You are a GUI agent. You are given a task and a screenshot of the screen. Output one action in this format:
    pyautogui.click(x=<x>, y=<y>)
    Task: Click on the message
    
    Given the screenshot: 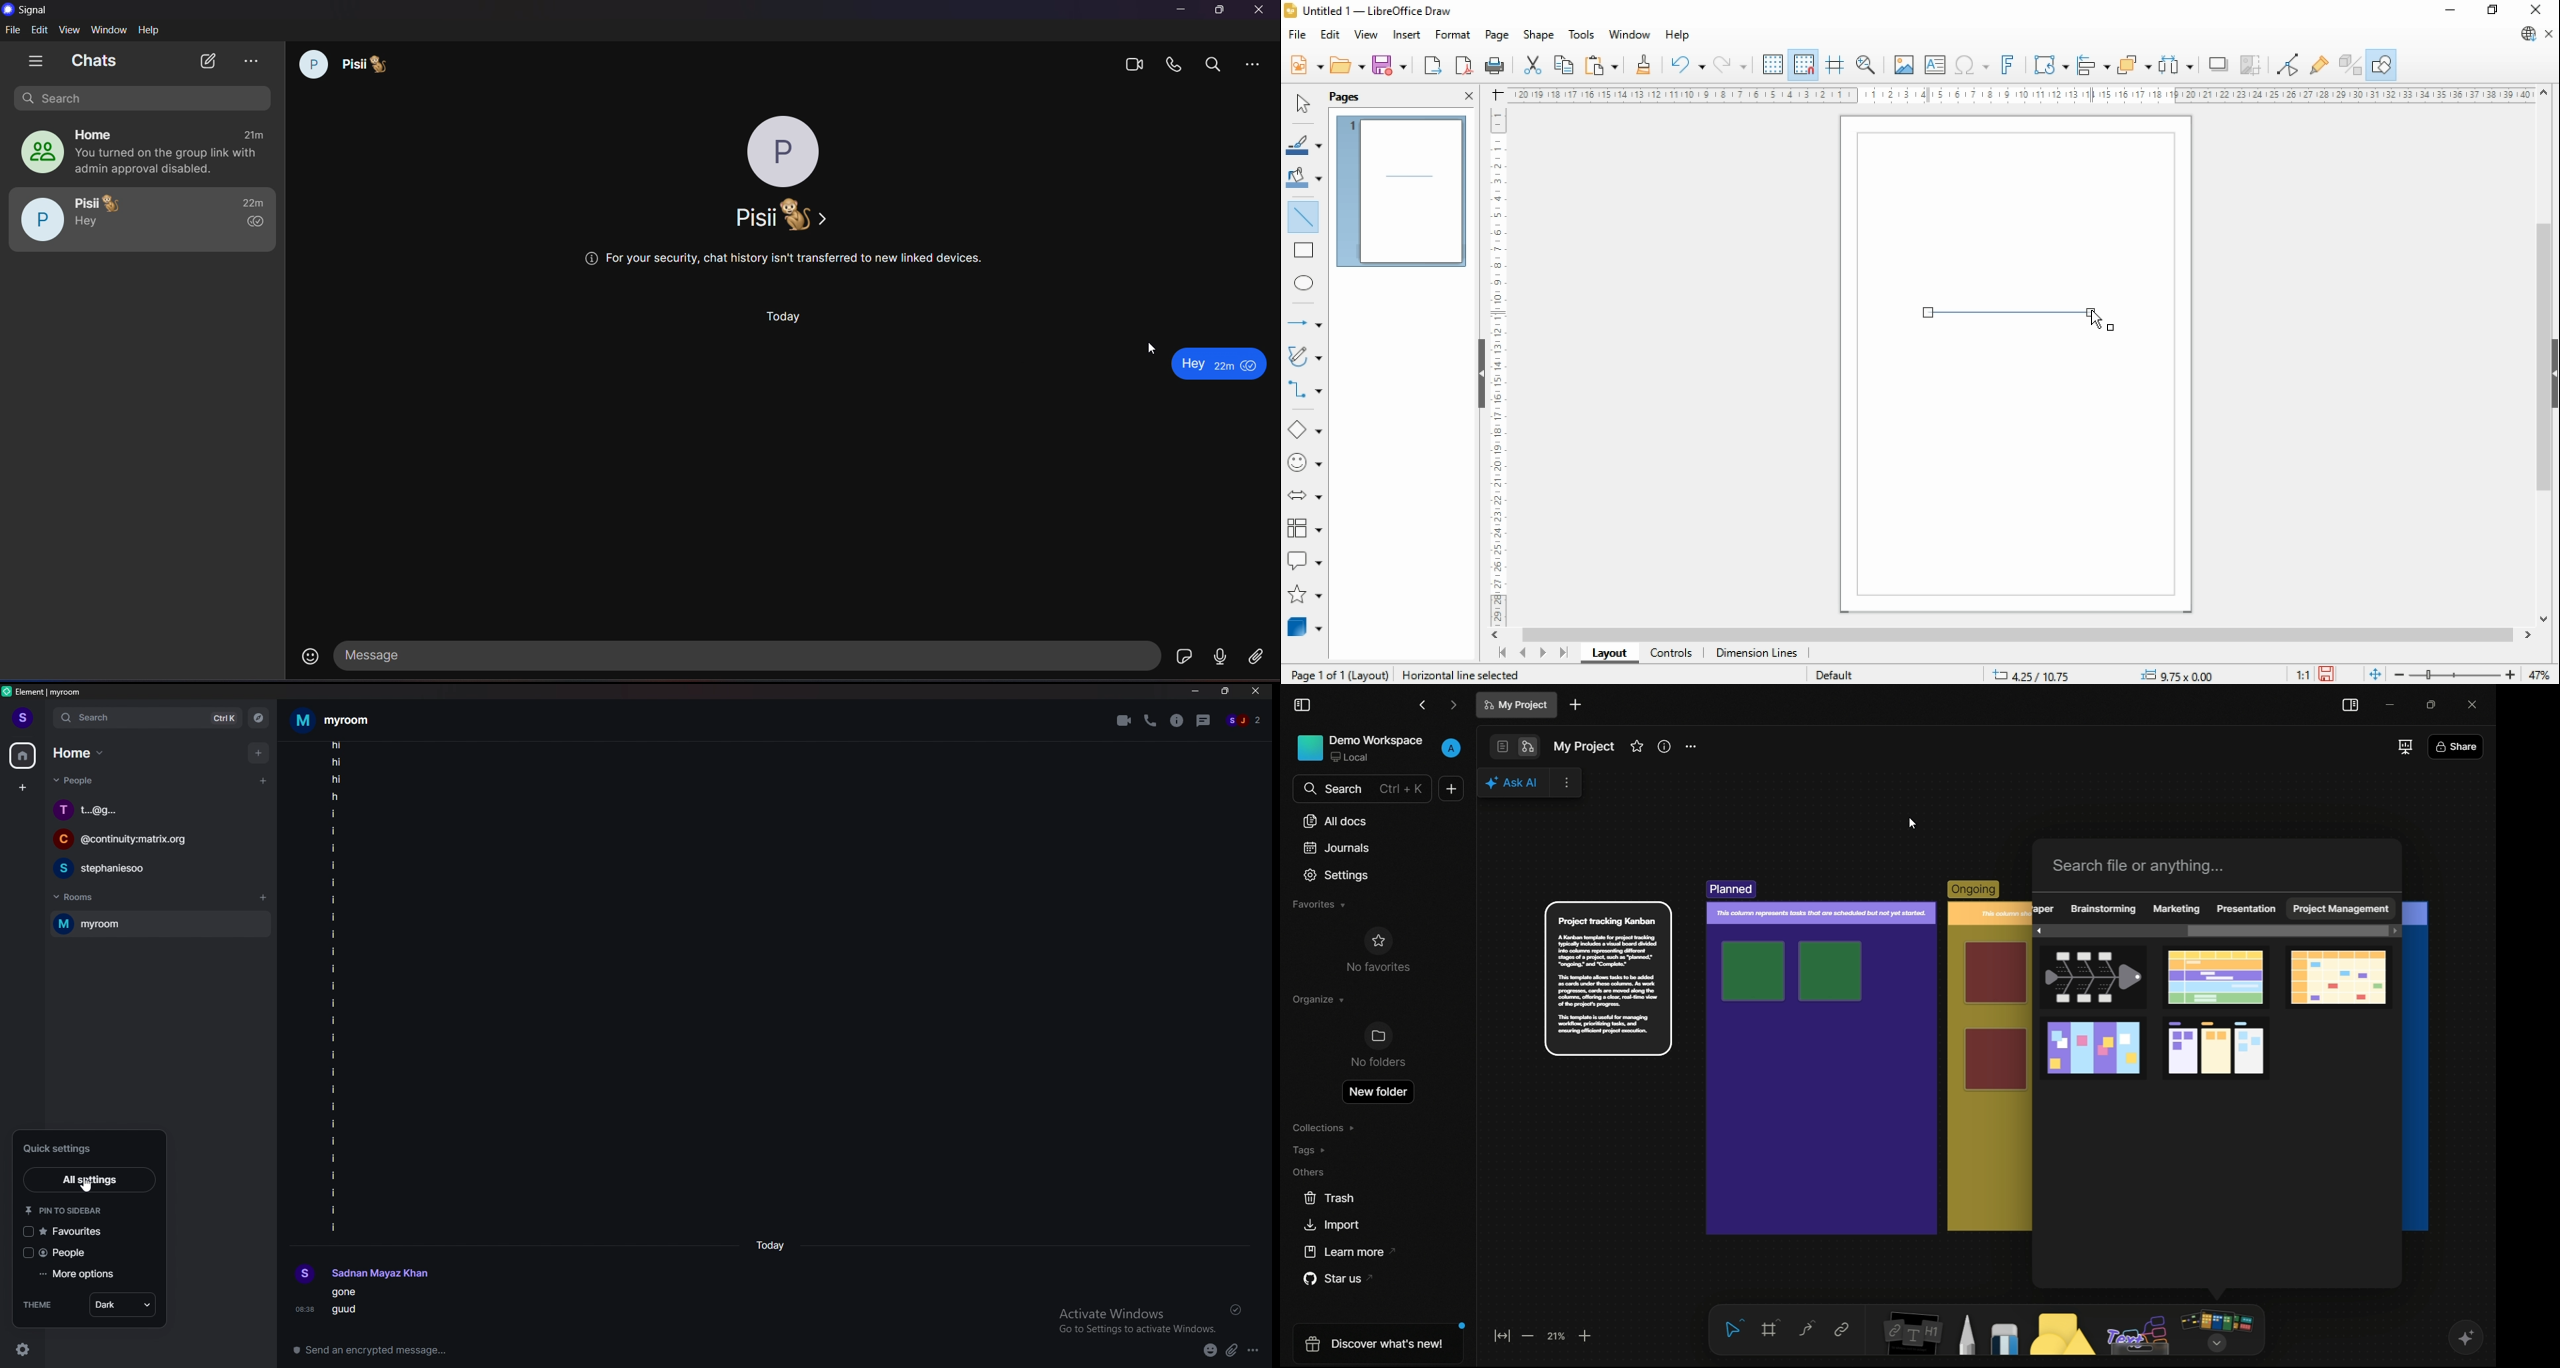 What is the action you would take?
    pyautogui.click(x=748, y=657)
    